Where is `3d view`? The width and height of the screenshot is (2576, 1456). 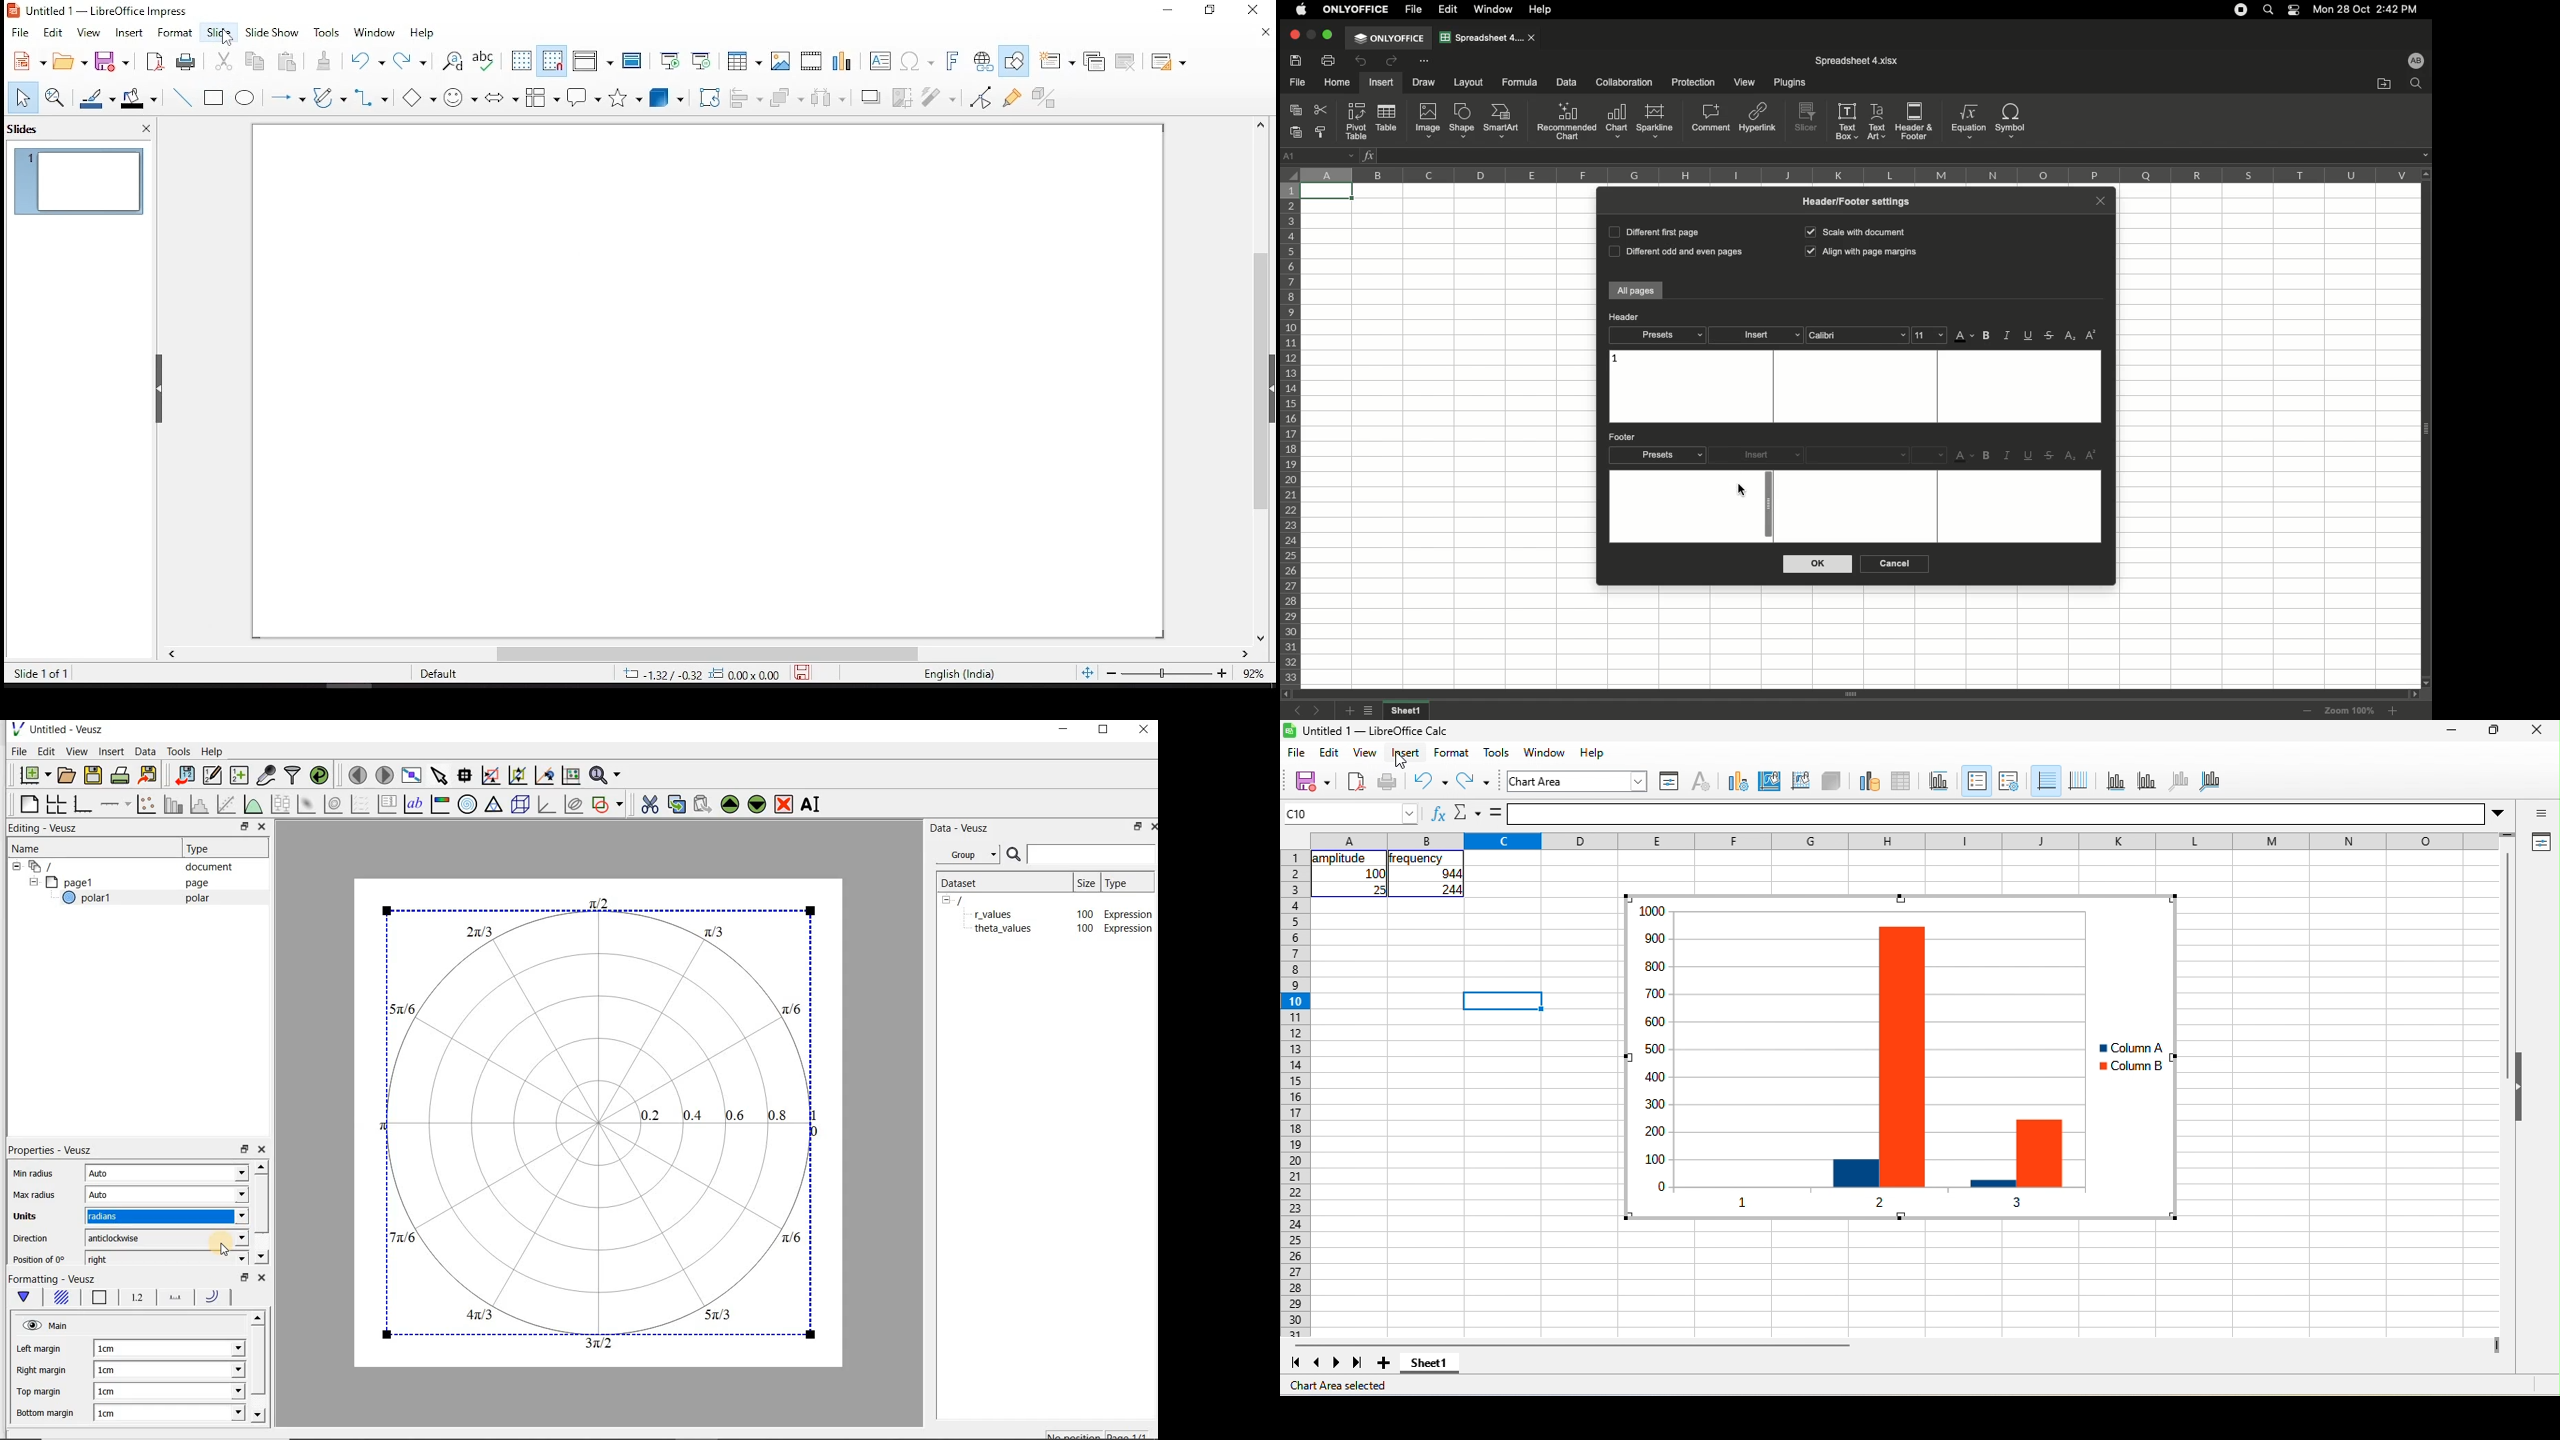 3d view is located at coordinates (1832, 780).